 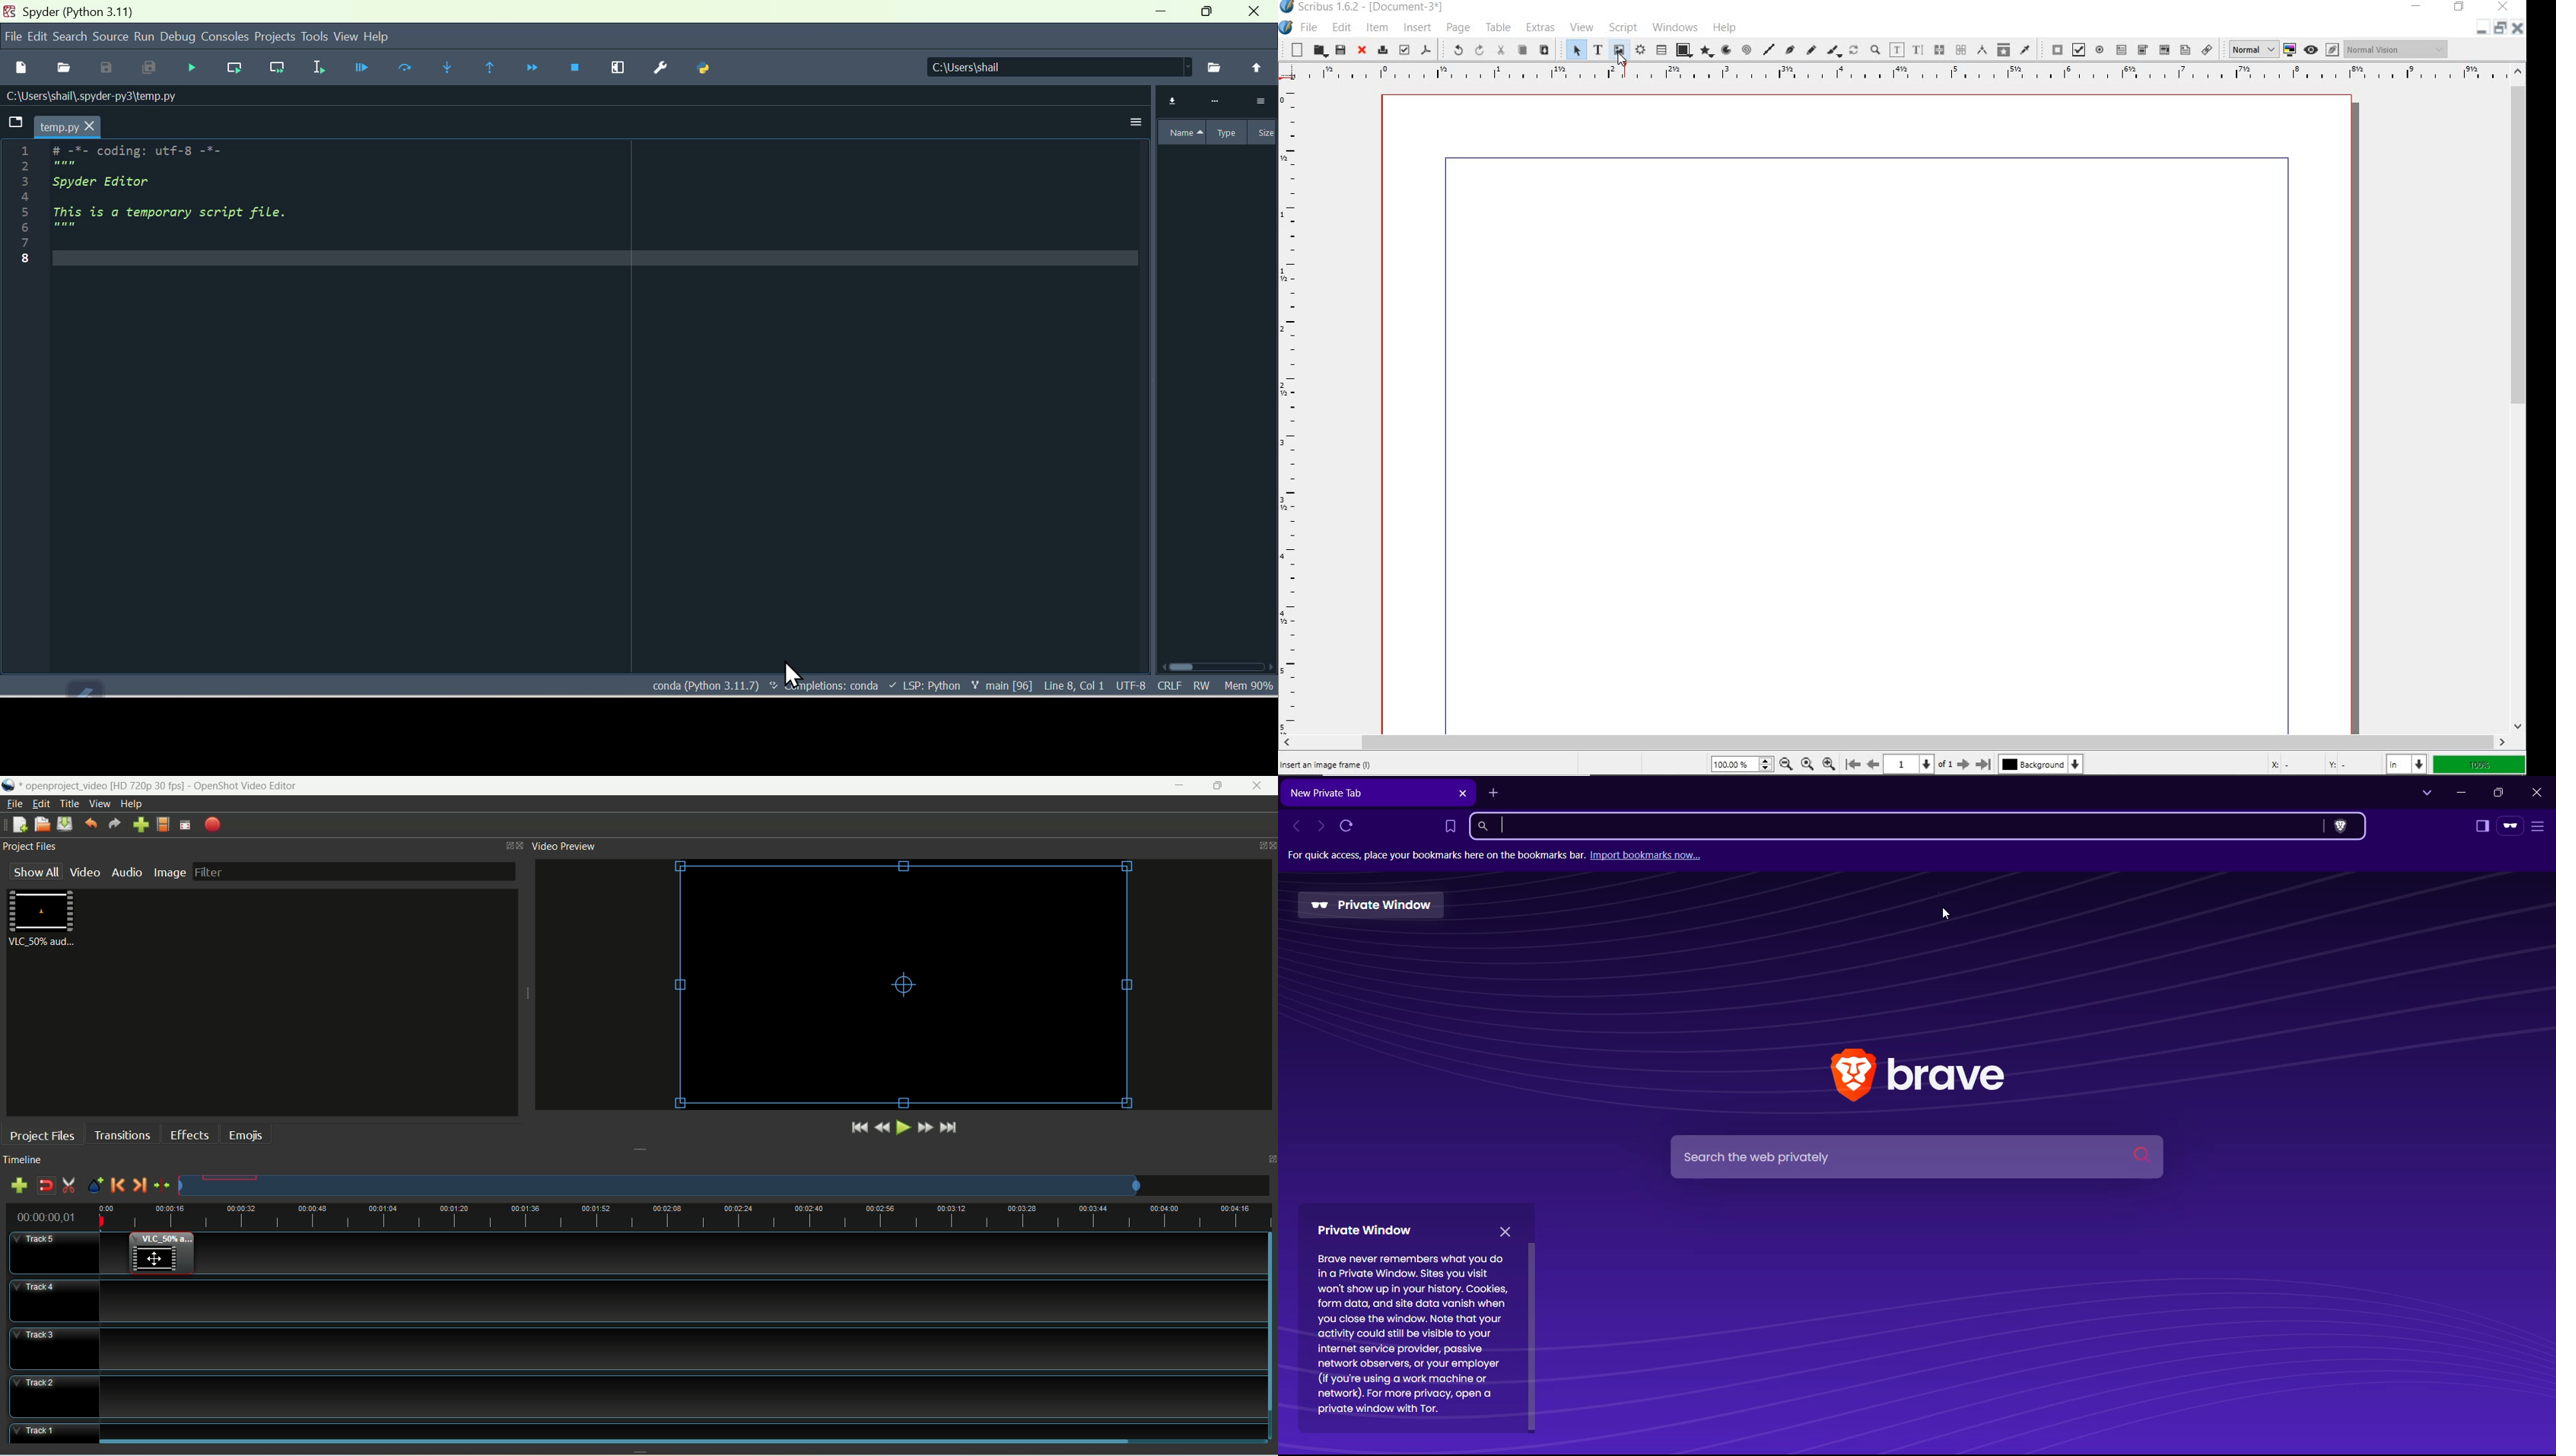 What do you see at coordinates (118, 1187) in the screenshot?
I see `previous marker` at bounding box center [118, 1187].